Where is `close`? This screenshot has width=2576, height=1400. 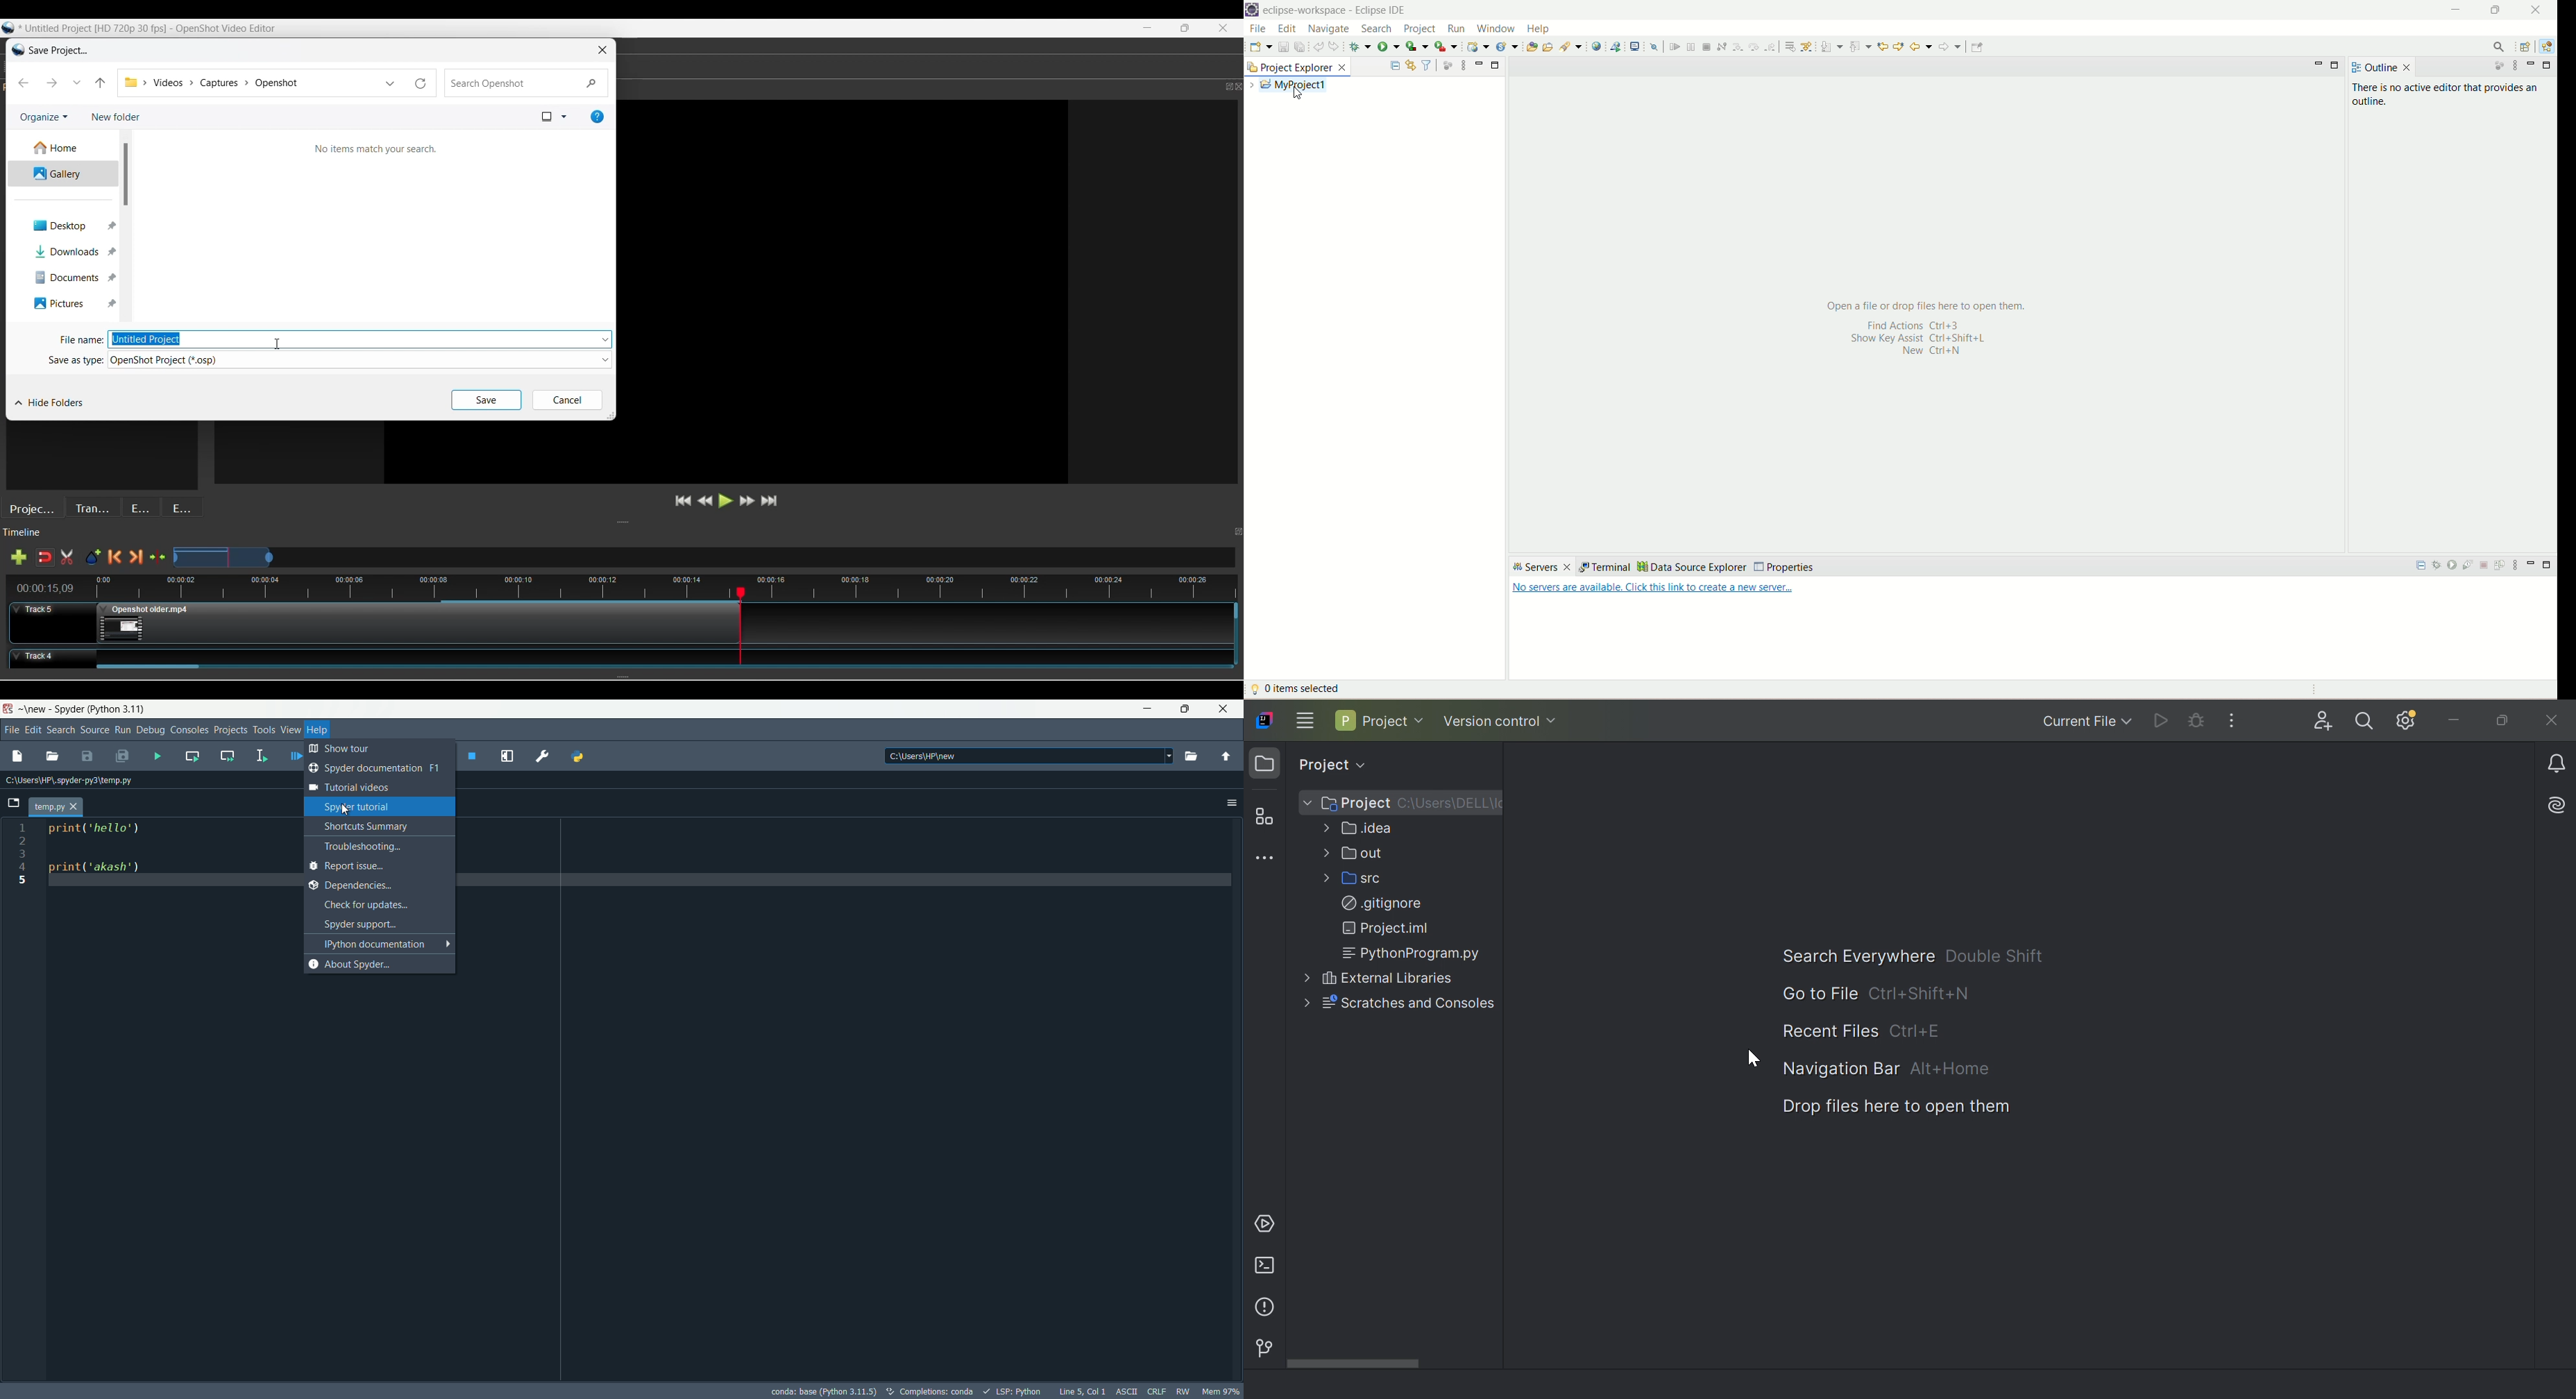 close is located at coordinates (2537, 10).